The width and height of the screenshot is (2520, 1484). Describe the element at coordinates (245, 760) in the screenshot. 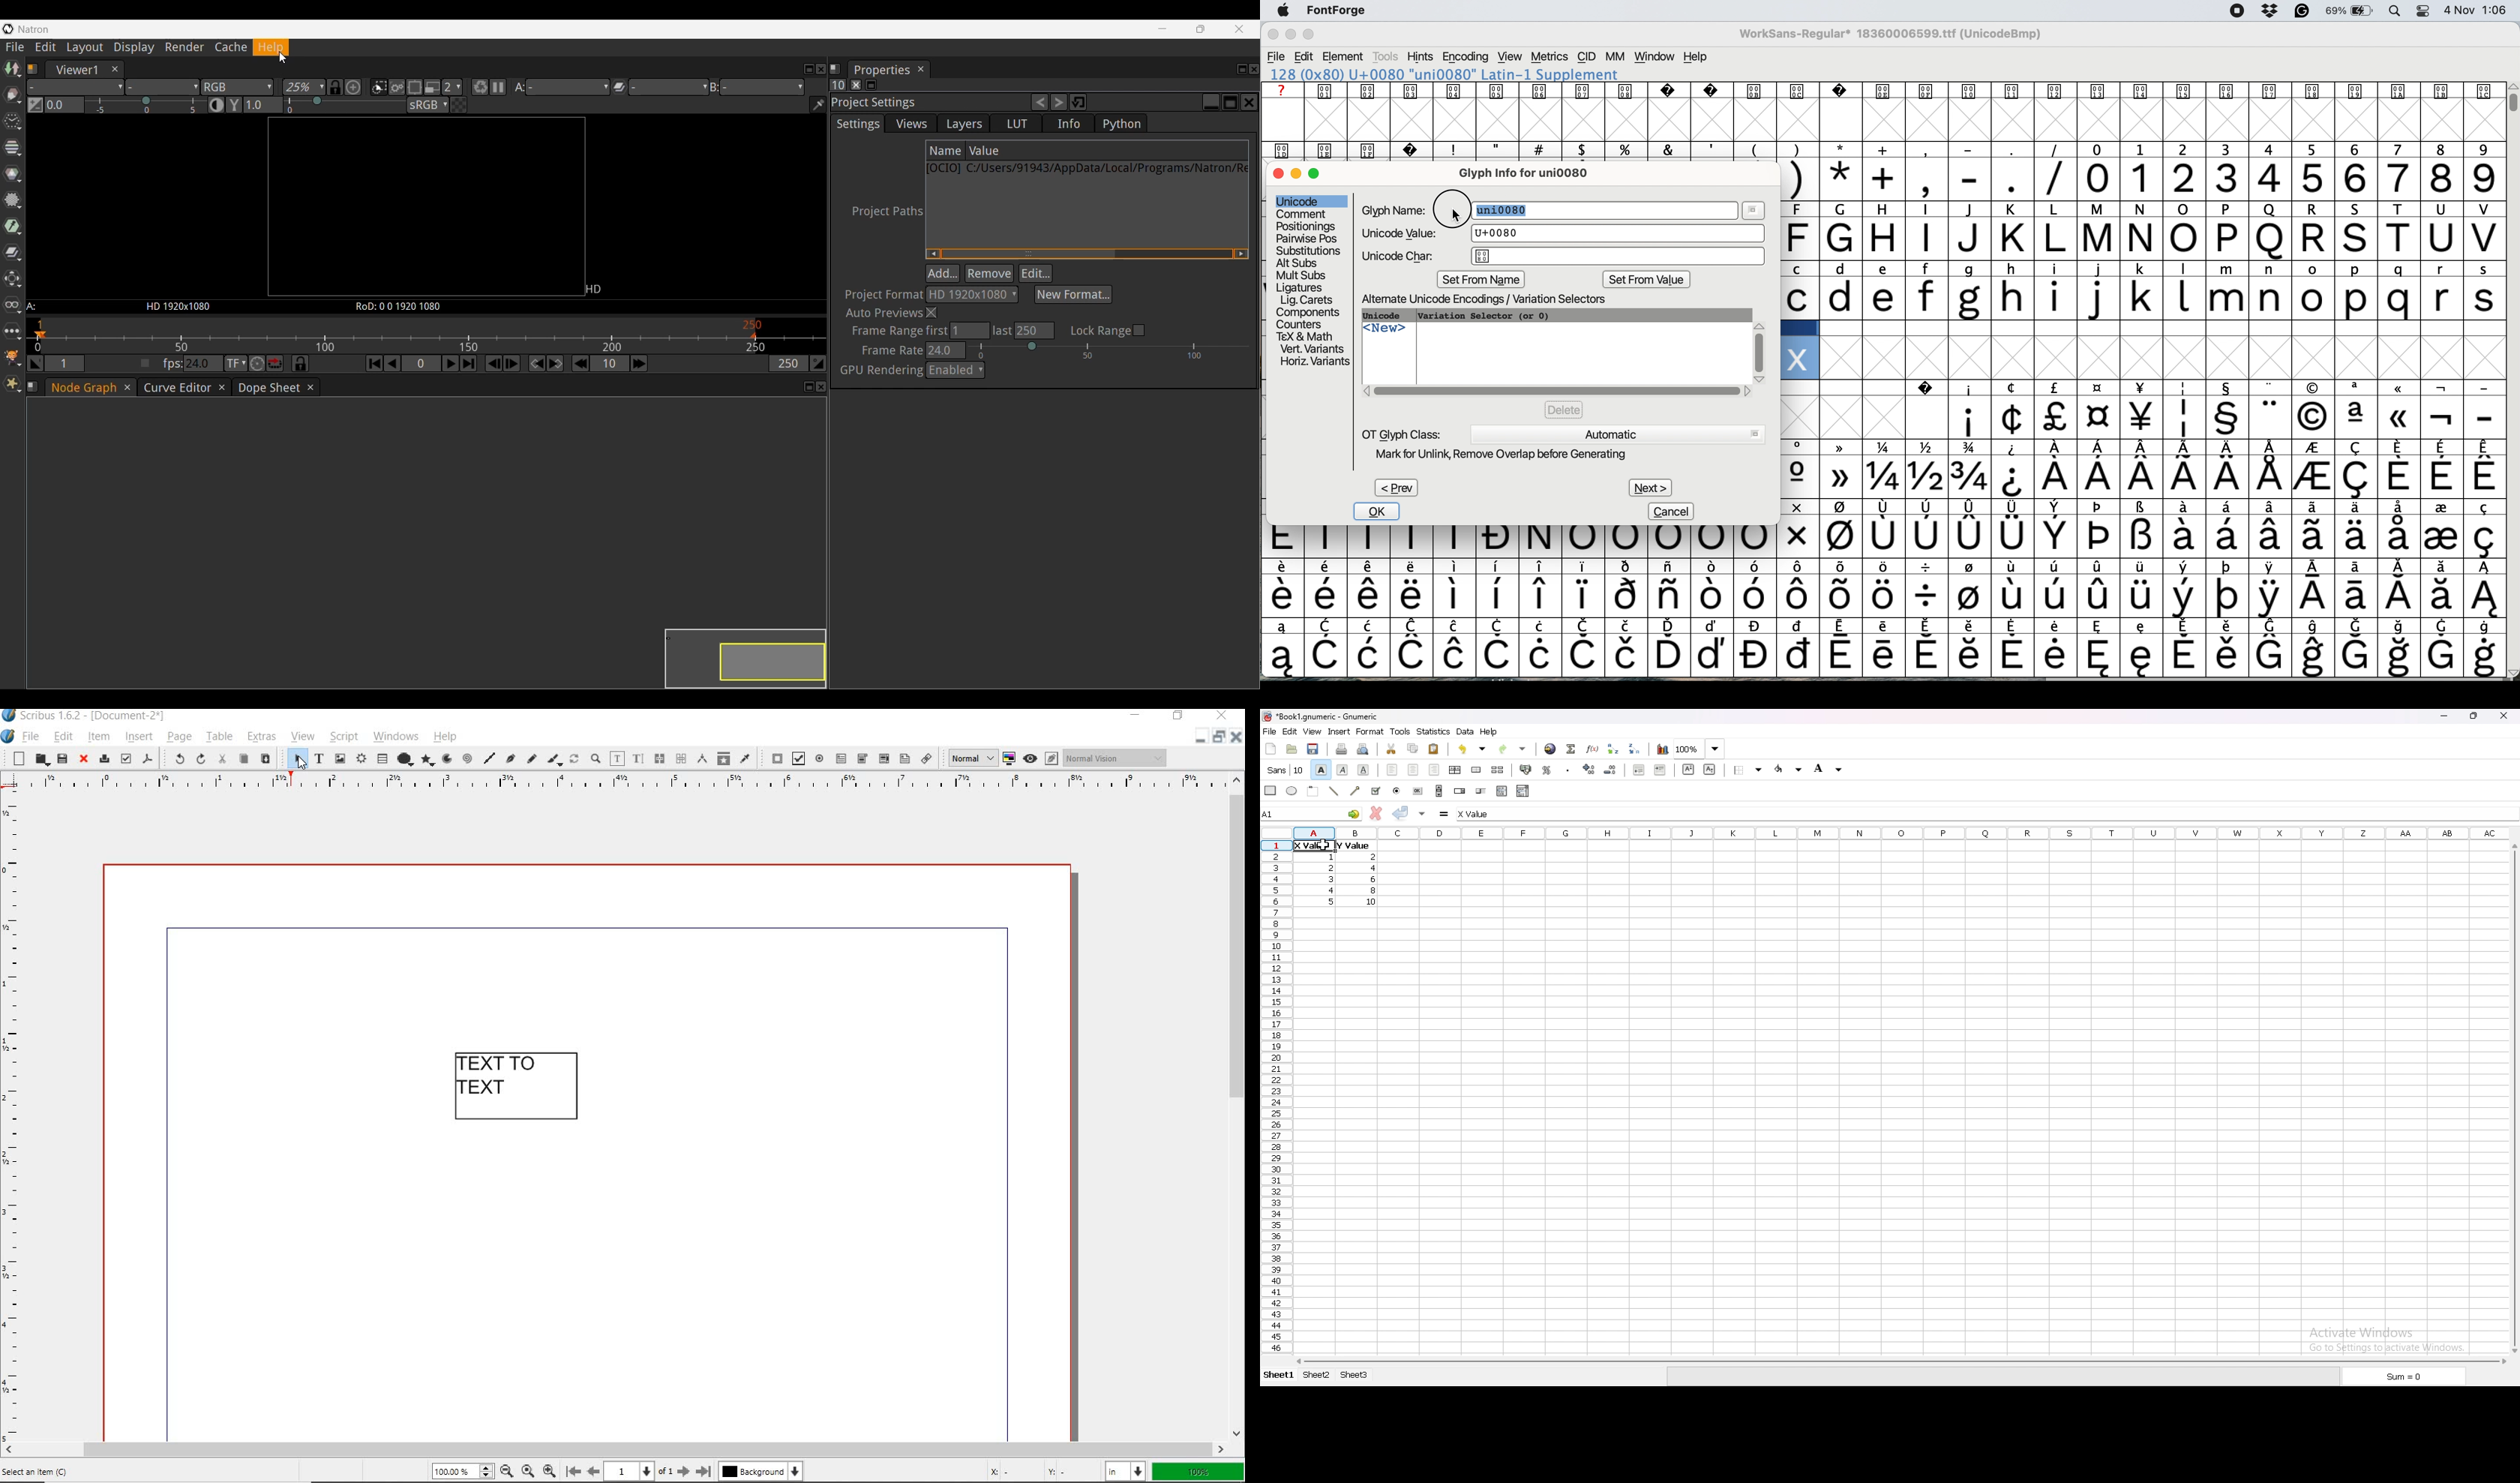

I see `copy` at that location.